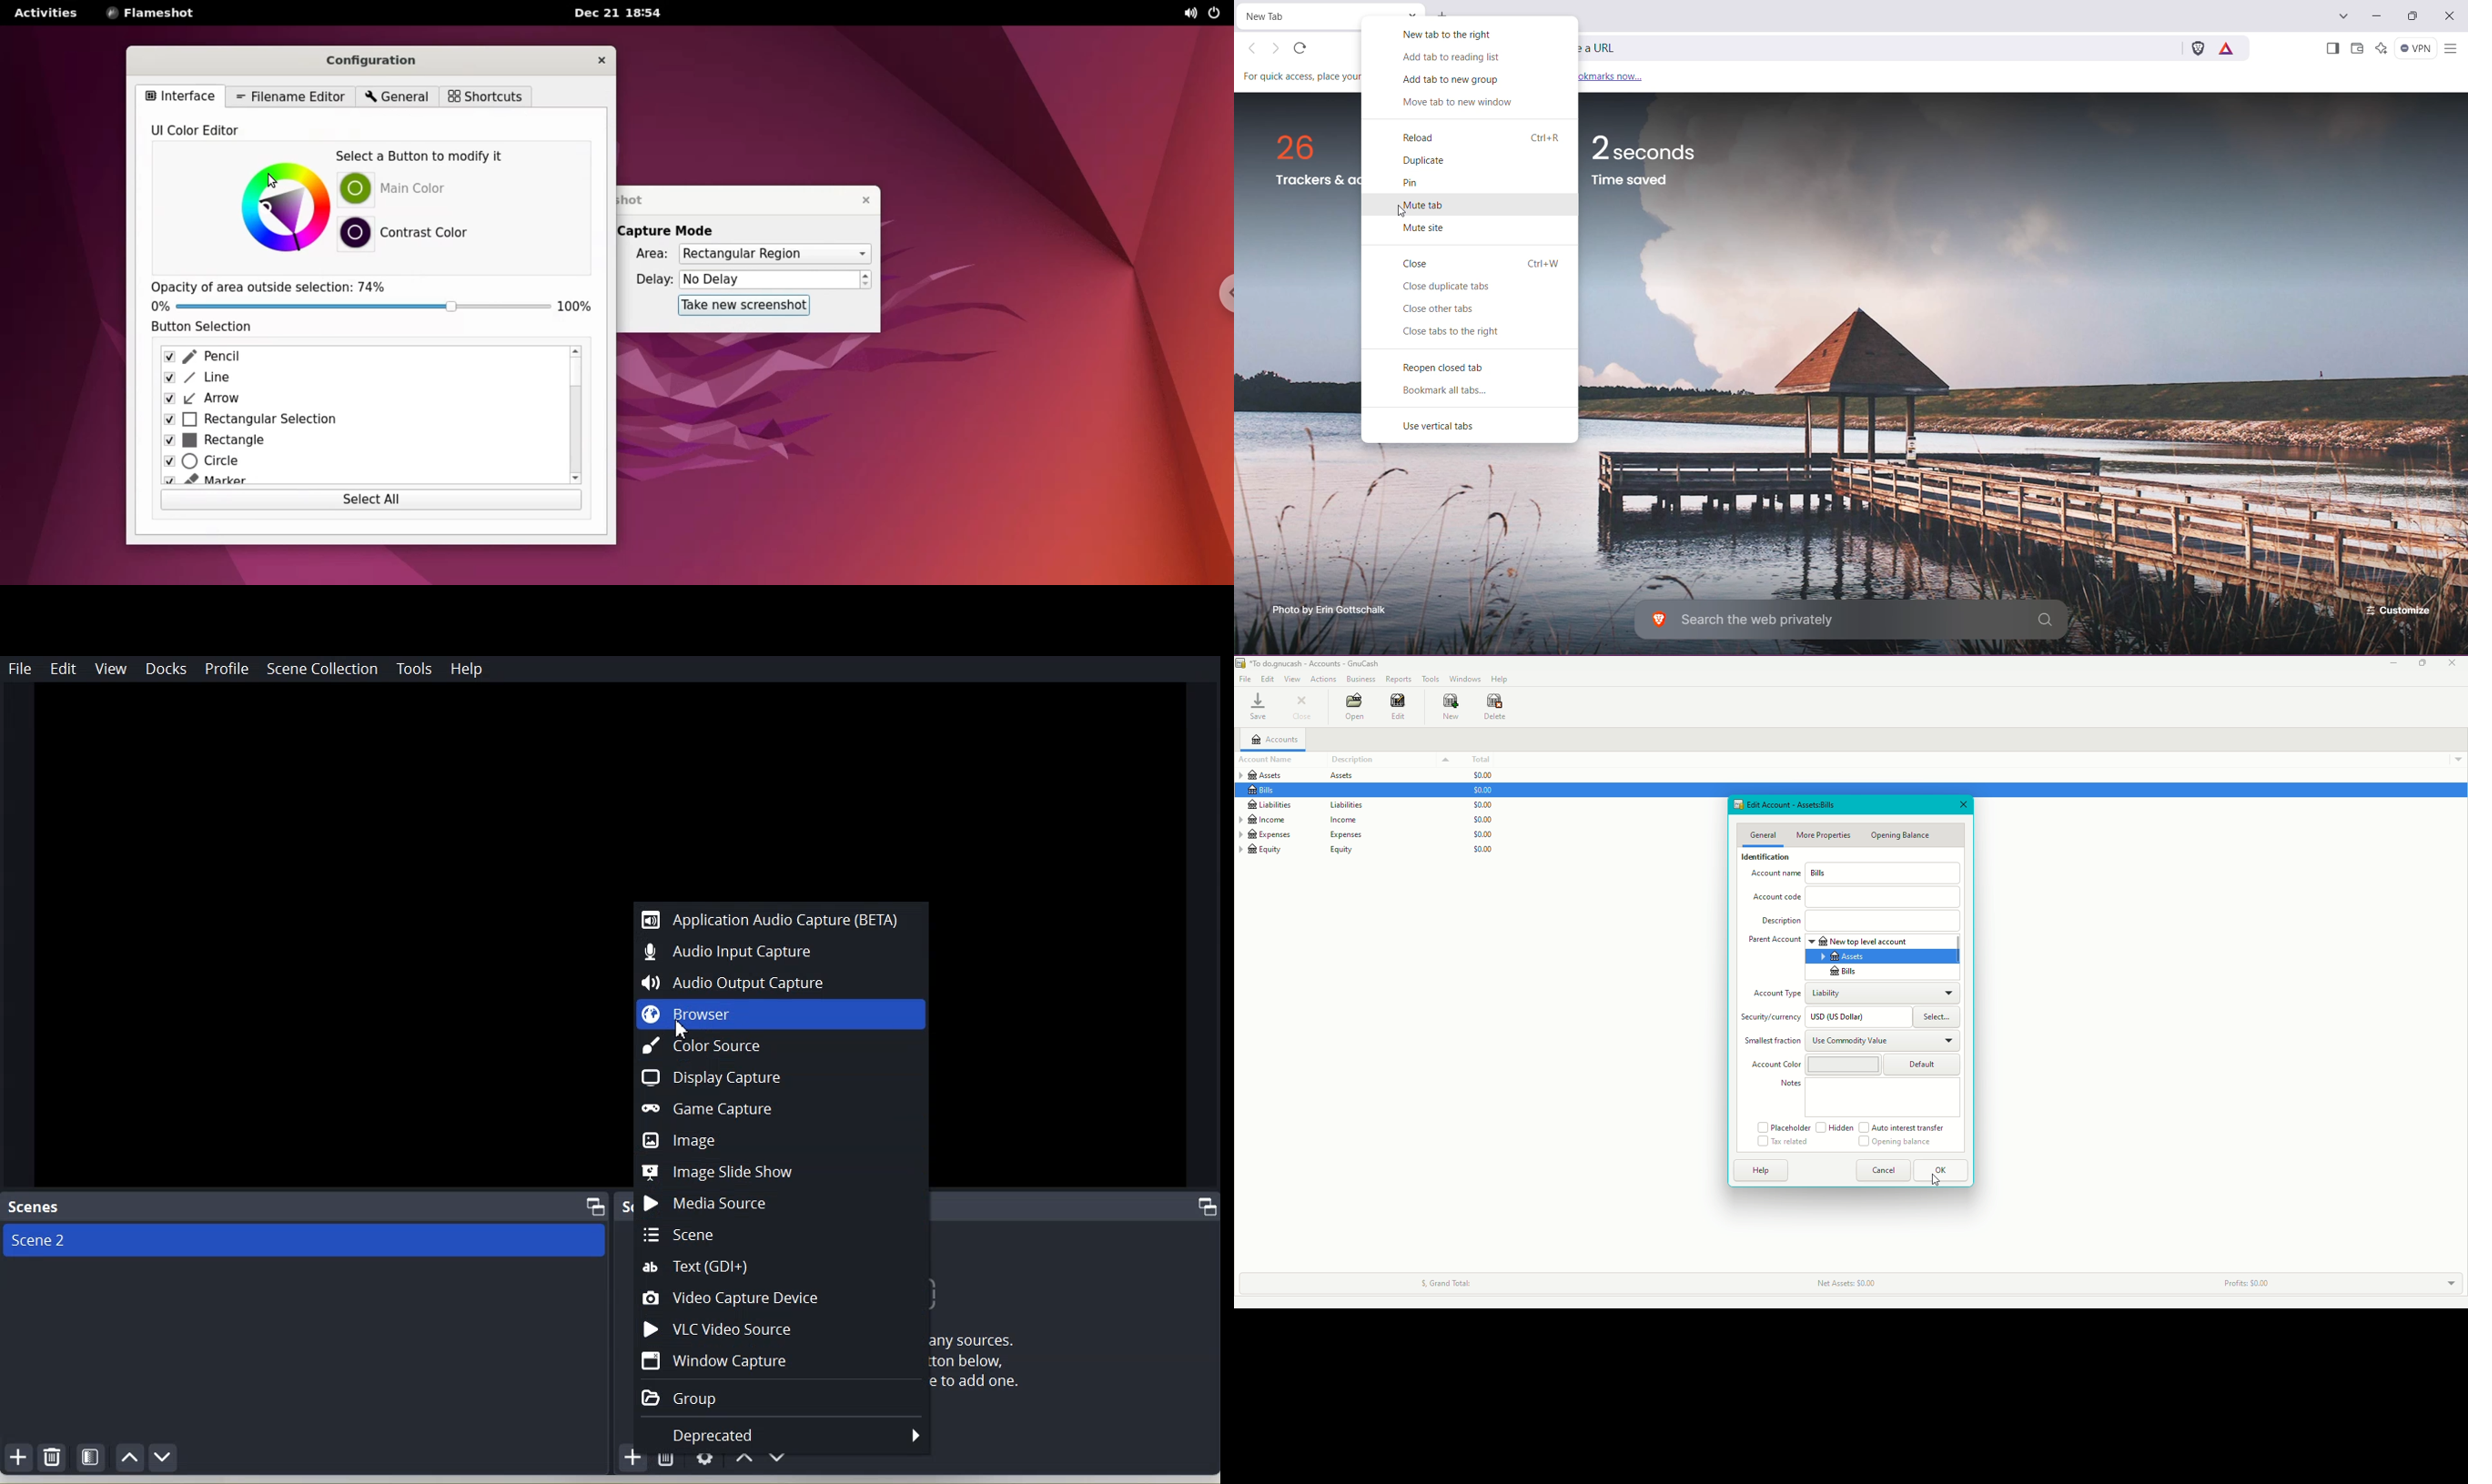 This screenshot has height=1484, width=2492. What do you see at coordinates (1481, 262) in the screenshot?
I see `Close` at bounding box center [1481, 262].